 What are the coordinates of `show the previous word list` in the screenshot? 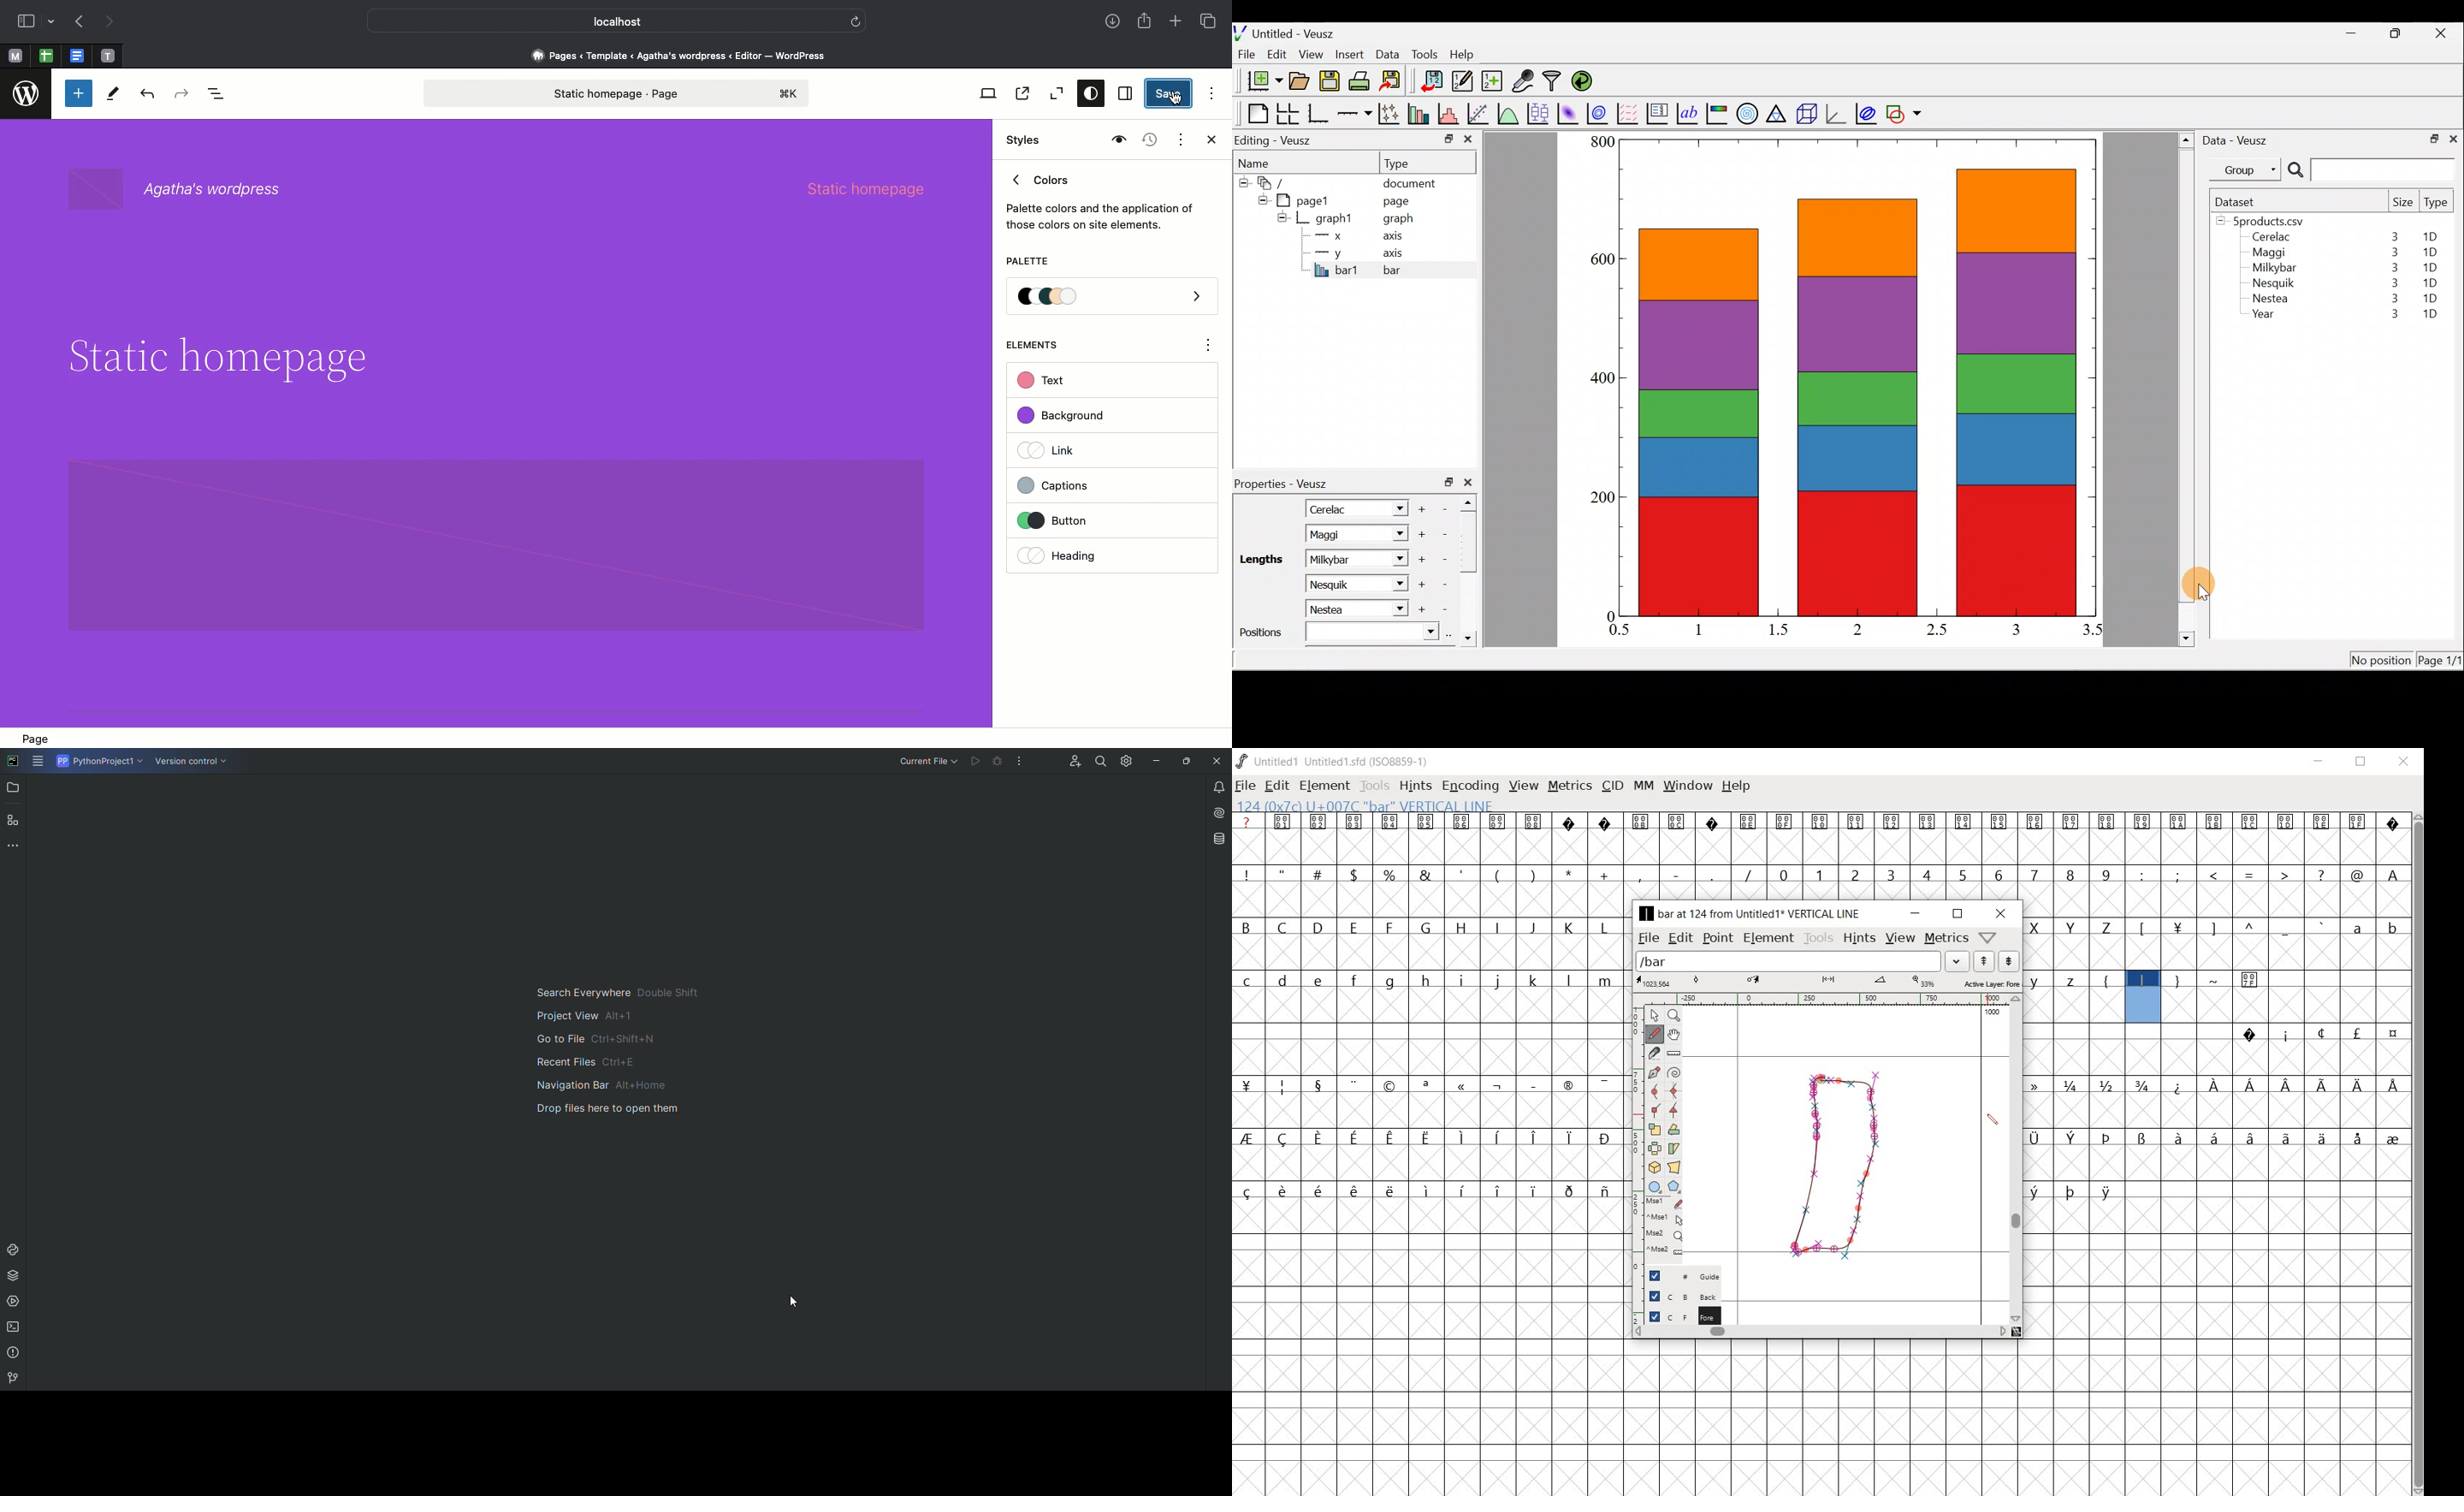 It's located at (1983, 961).